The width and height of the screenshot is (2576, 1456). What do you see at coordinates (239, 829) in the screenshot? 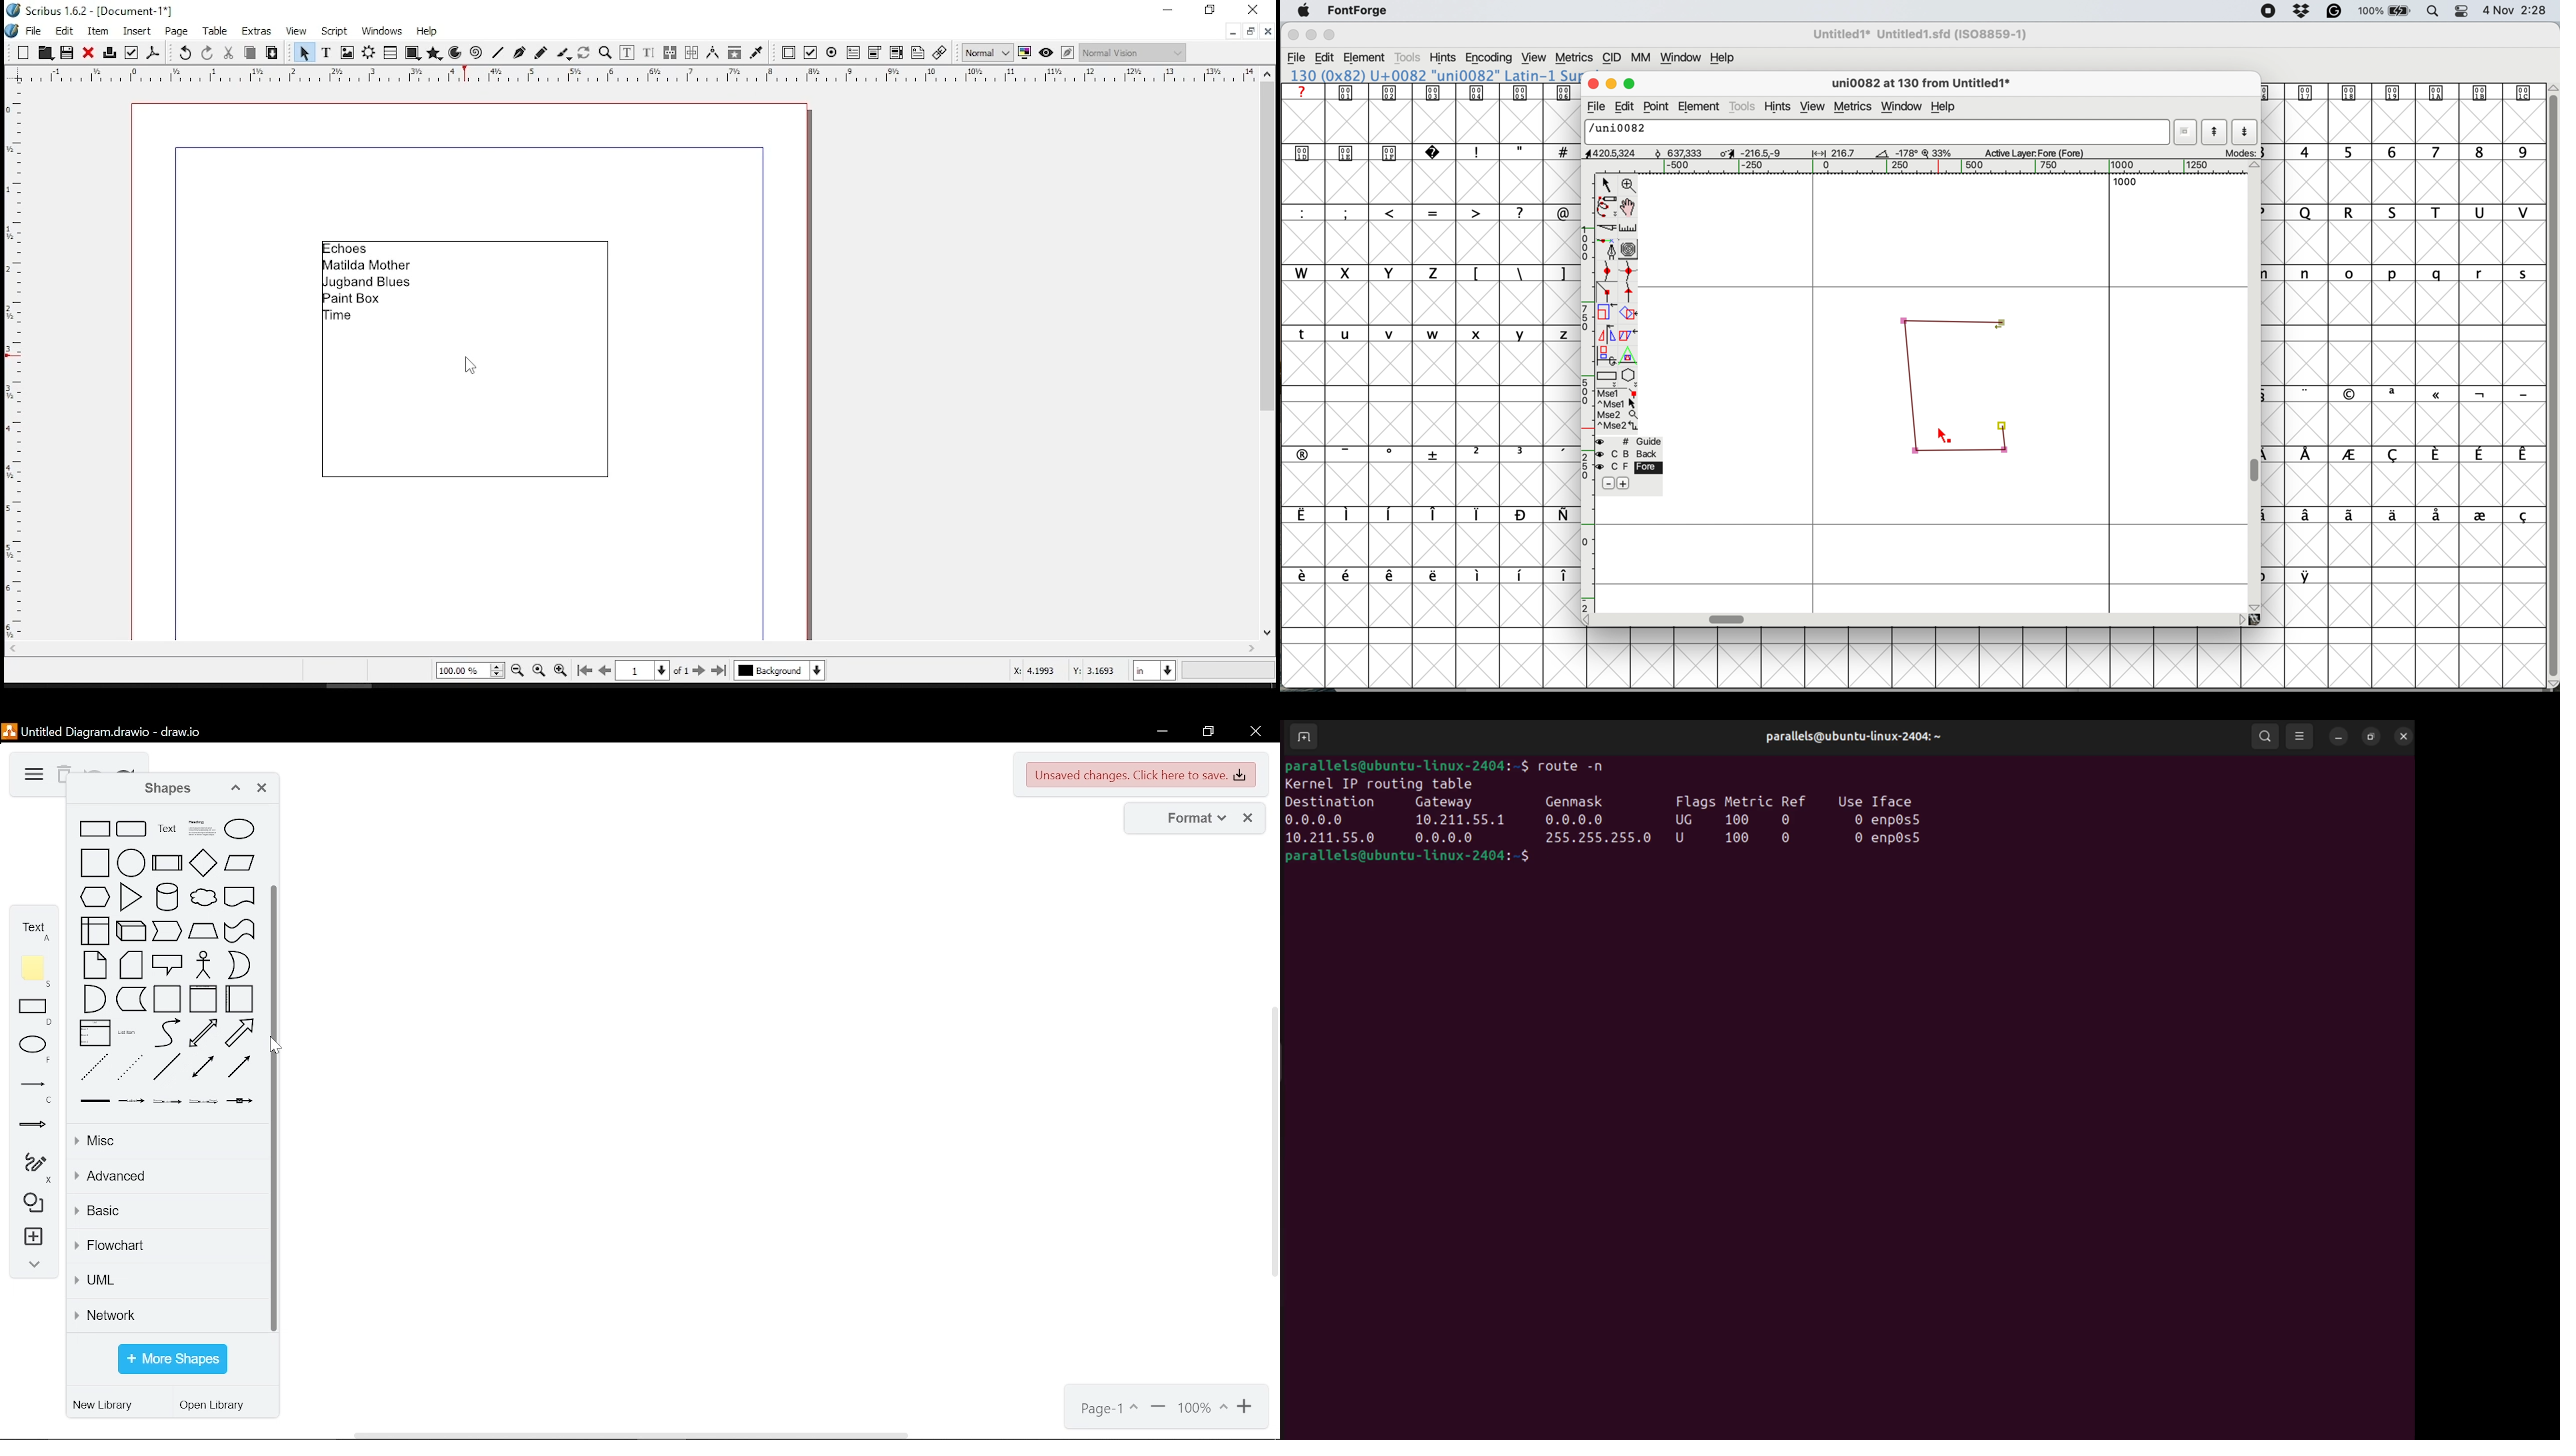
I see `ellipse` at bounding box center [239, 829].